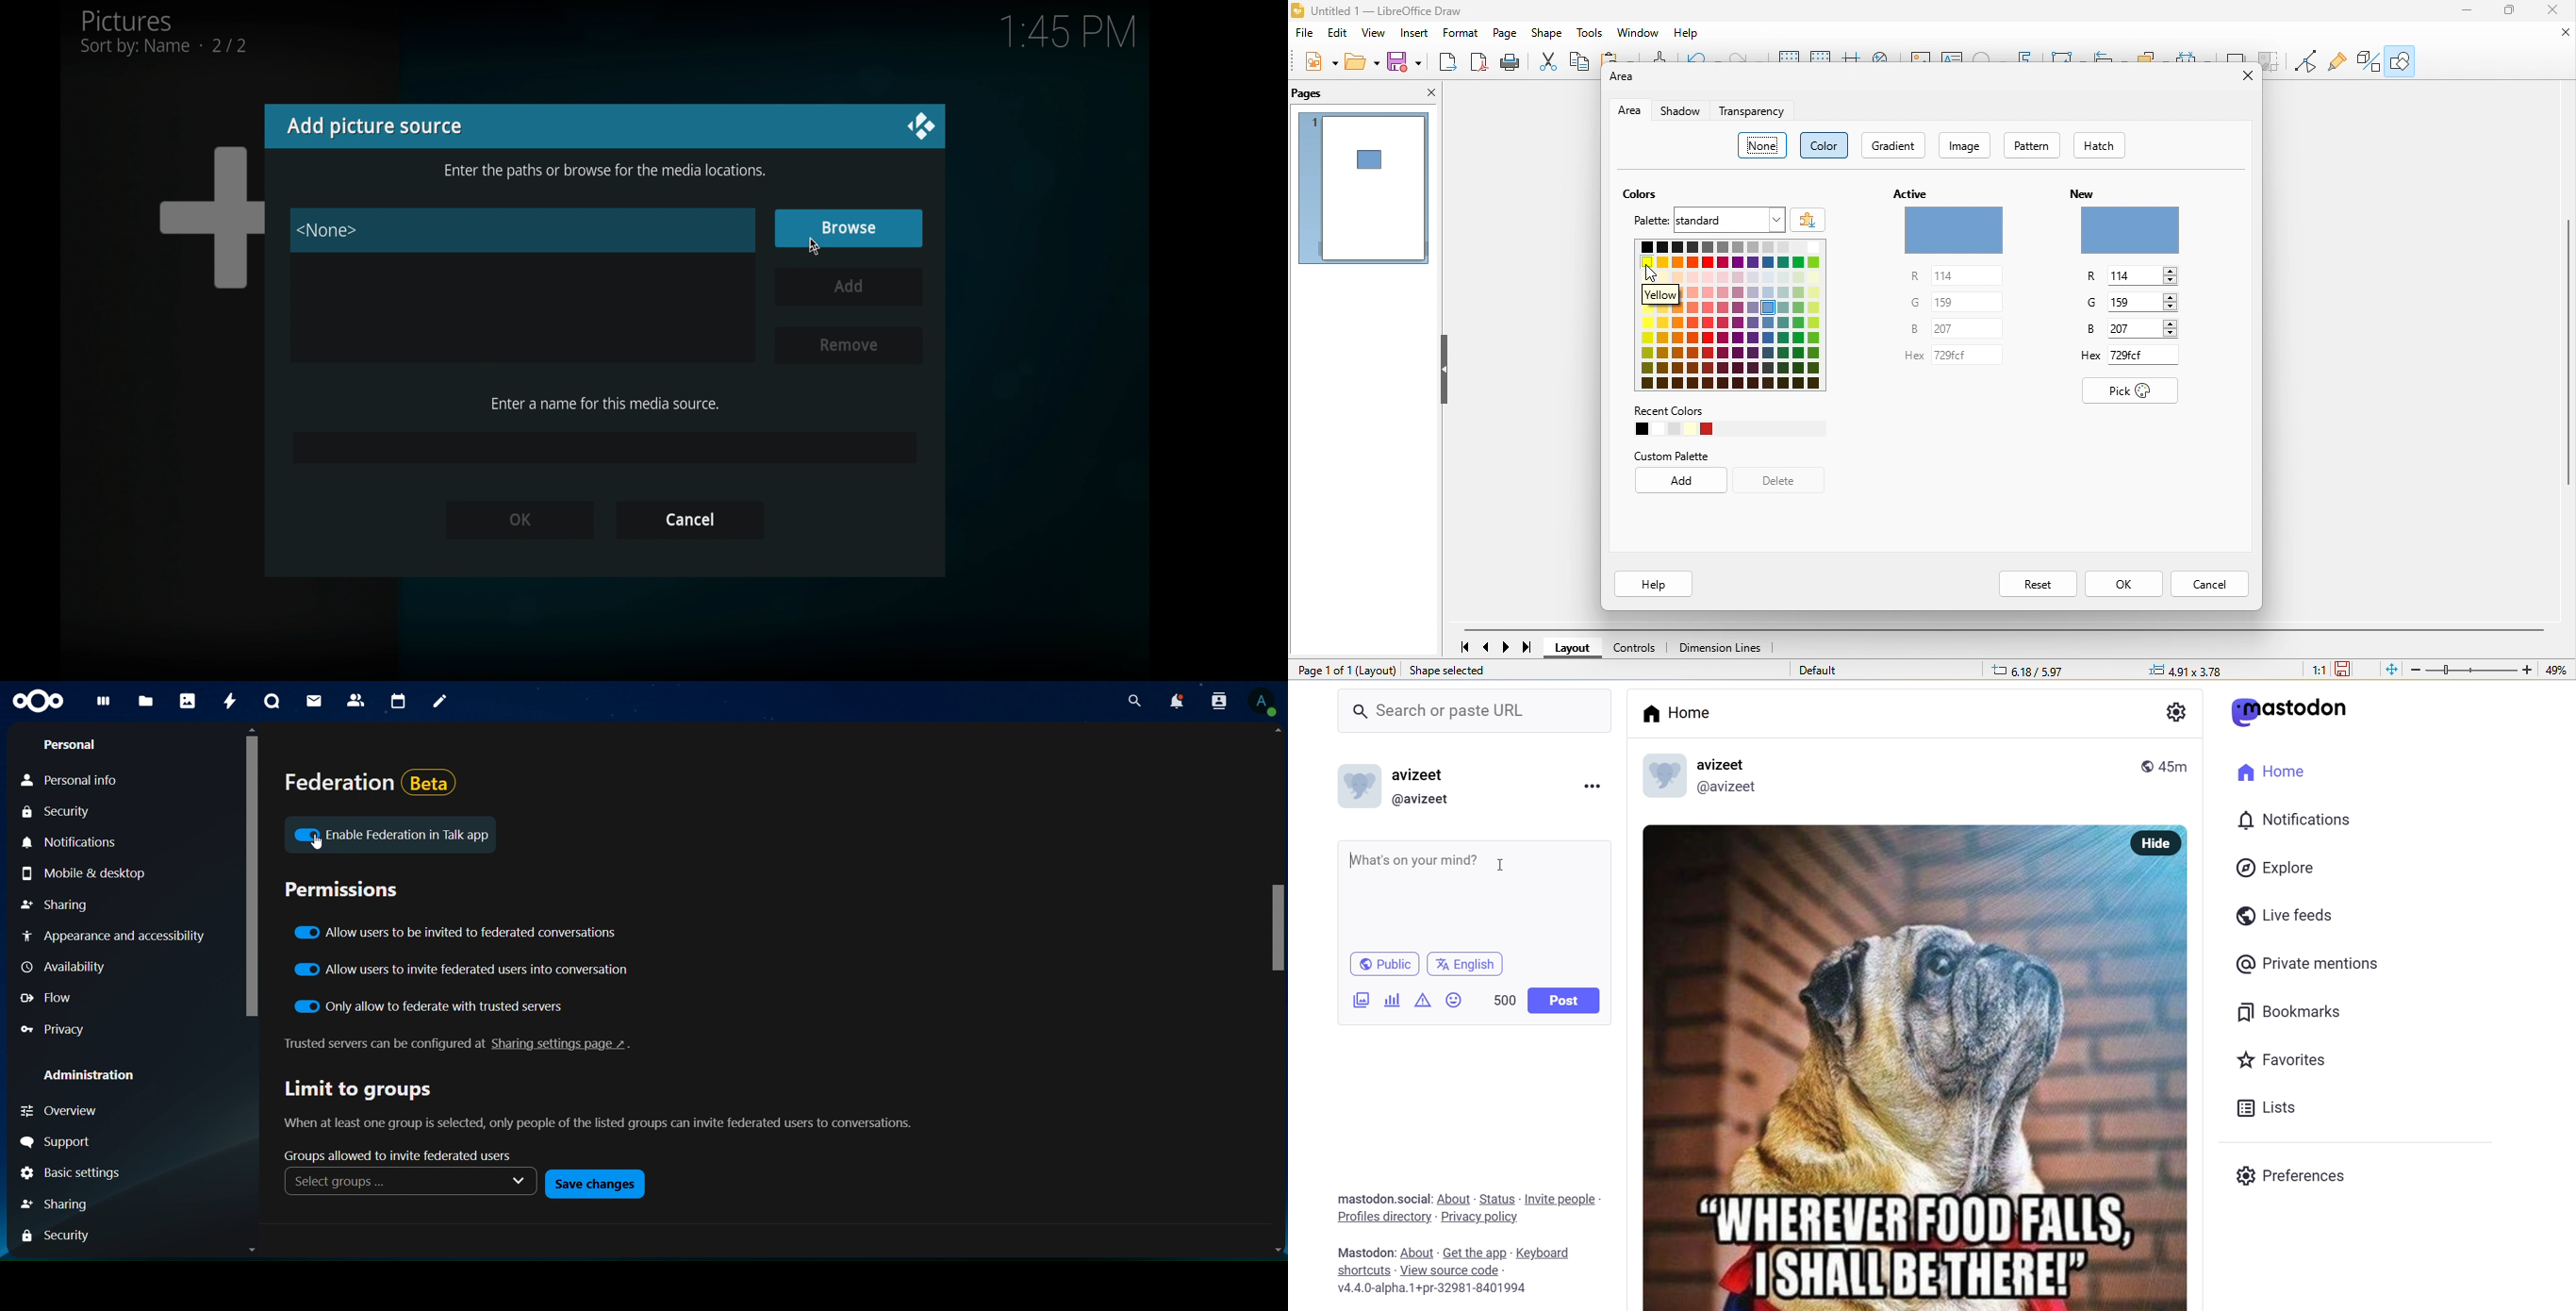  I want to click on controls, so click(1641, 645).